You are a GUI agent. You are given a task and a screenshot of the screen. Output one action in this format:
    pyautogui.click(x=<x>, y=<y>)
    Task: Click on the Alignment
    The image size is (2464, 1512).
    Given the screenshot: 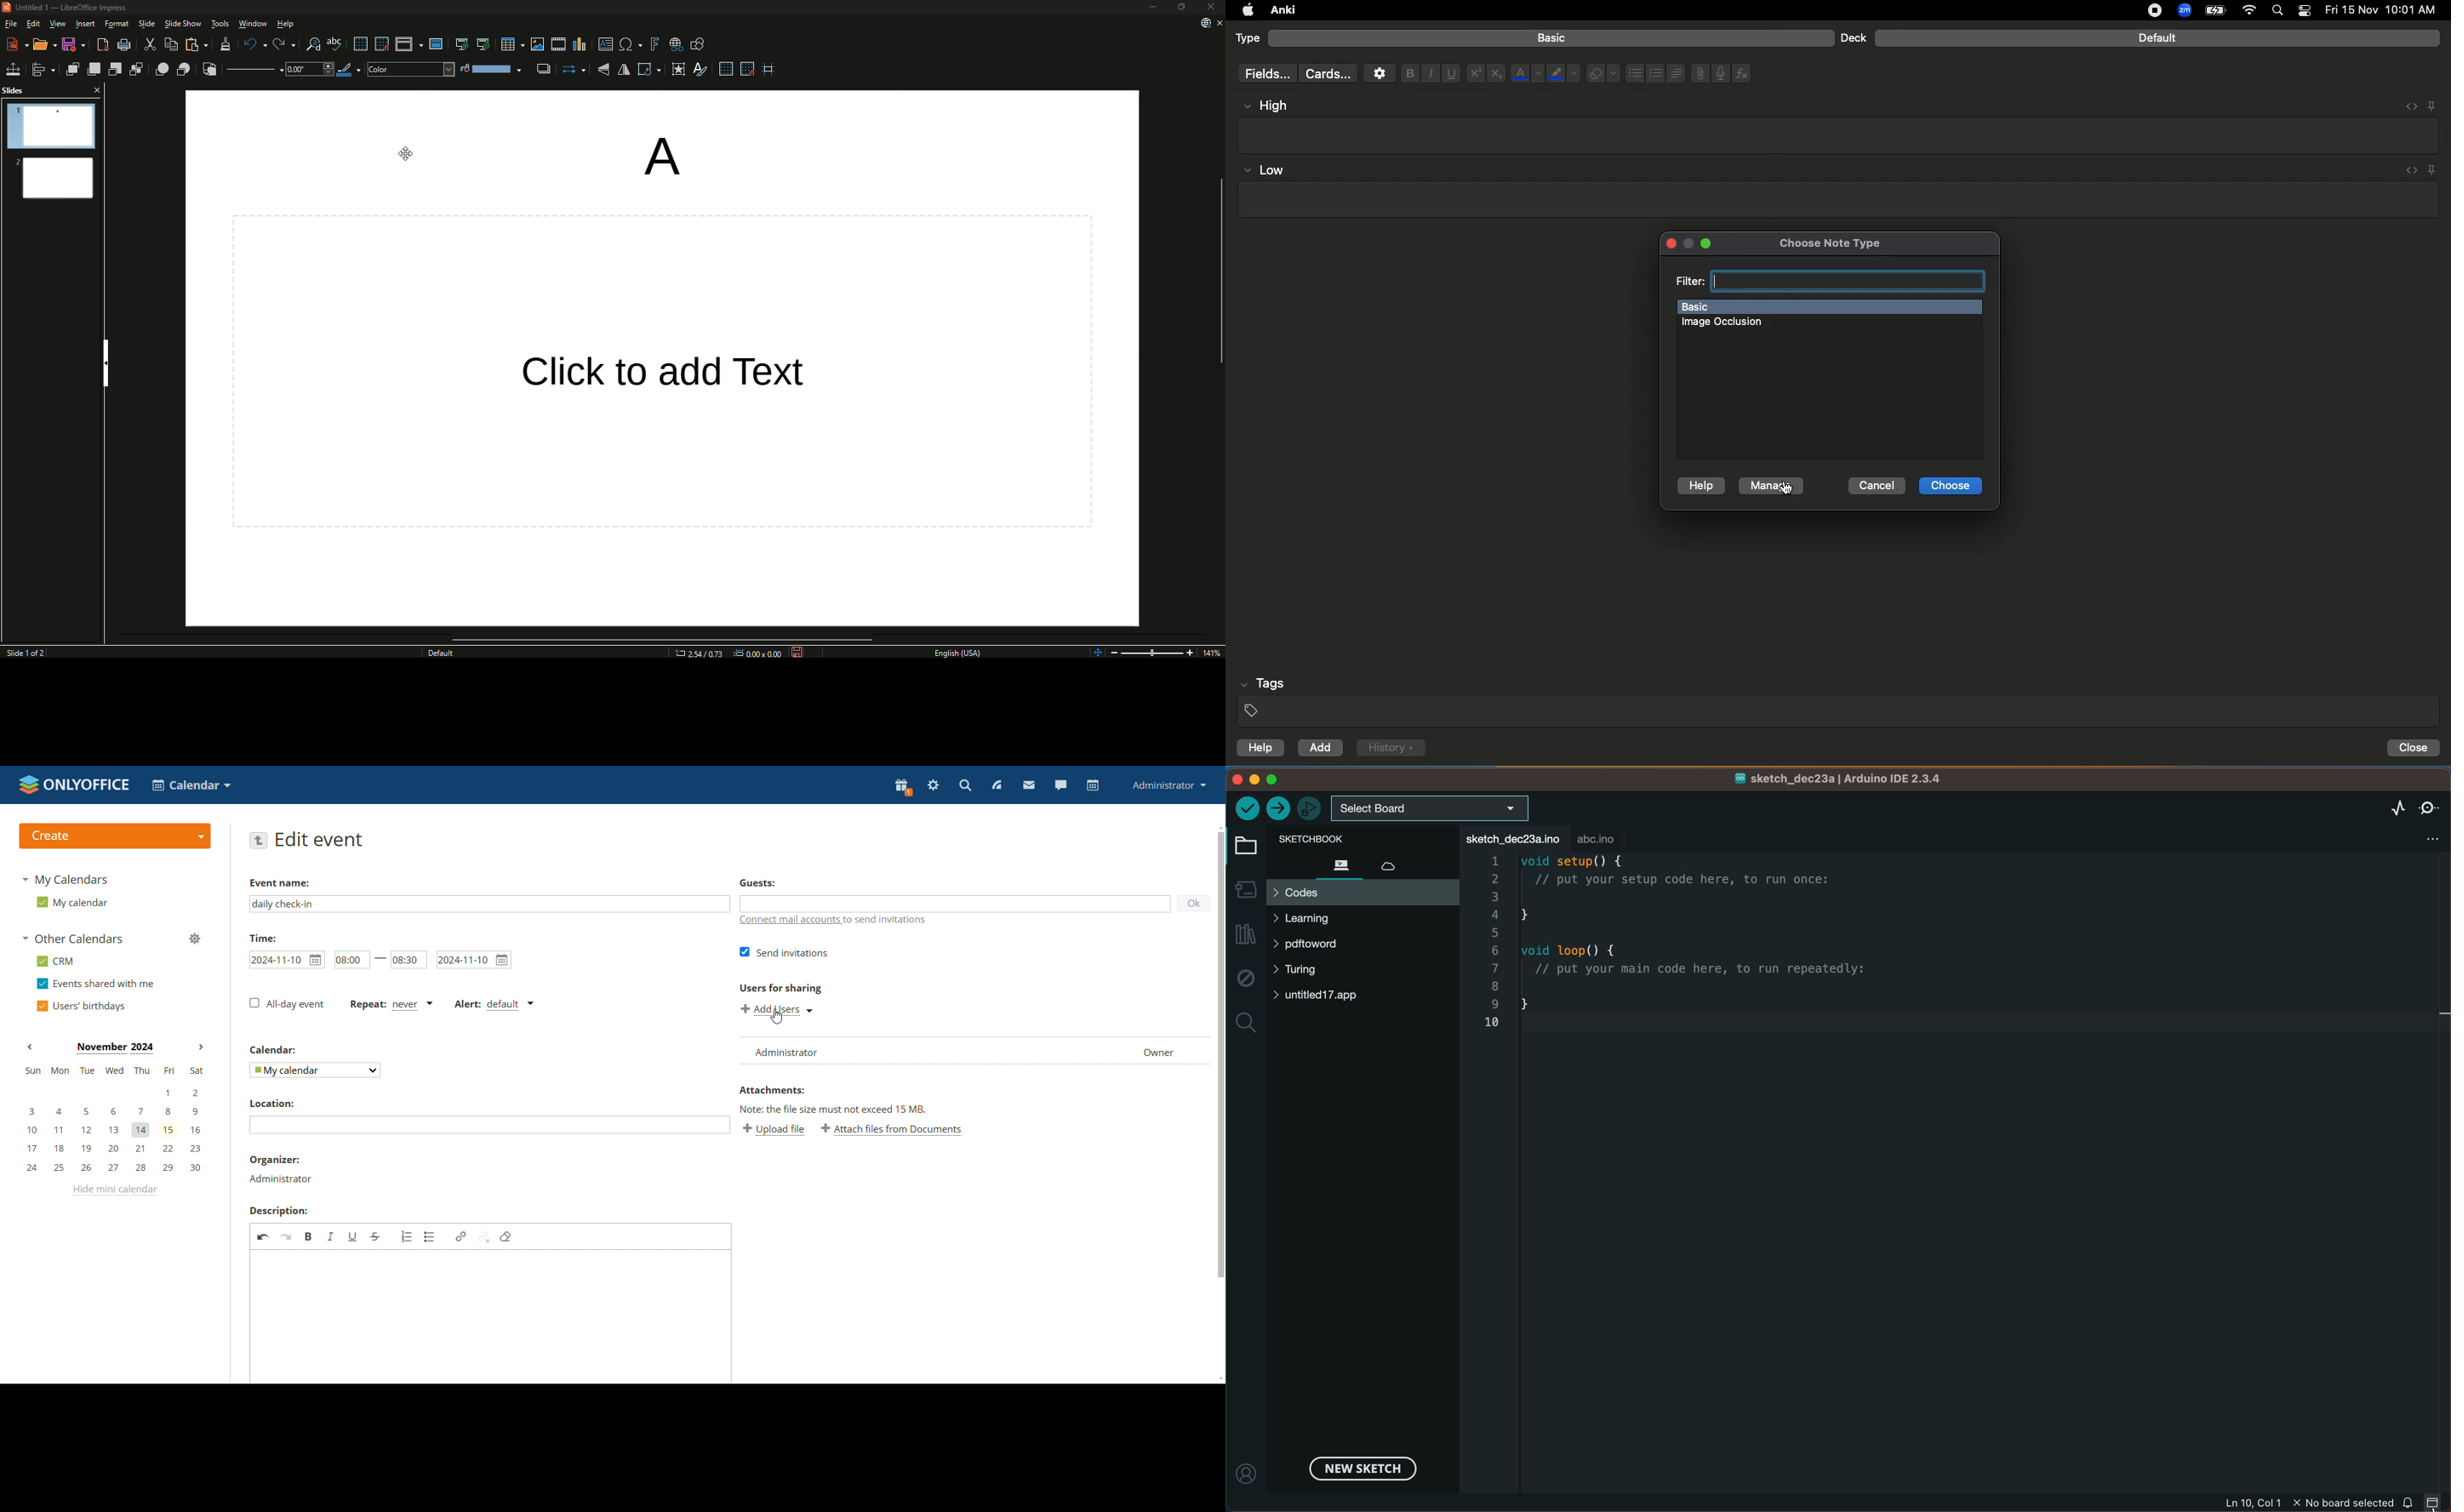 What is the action you would take?
    pyautogui.click(x=1674, y=71)
    